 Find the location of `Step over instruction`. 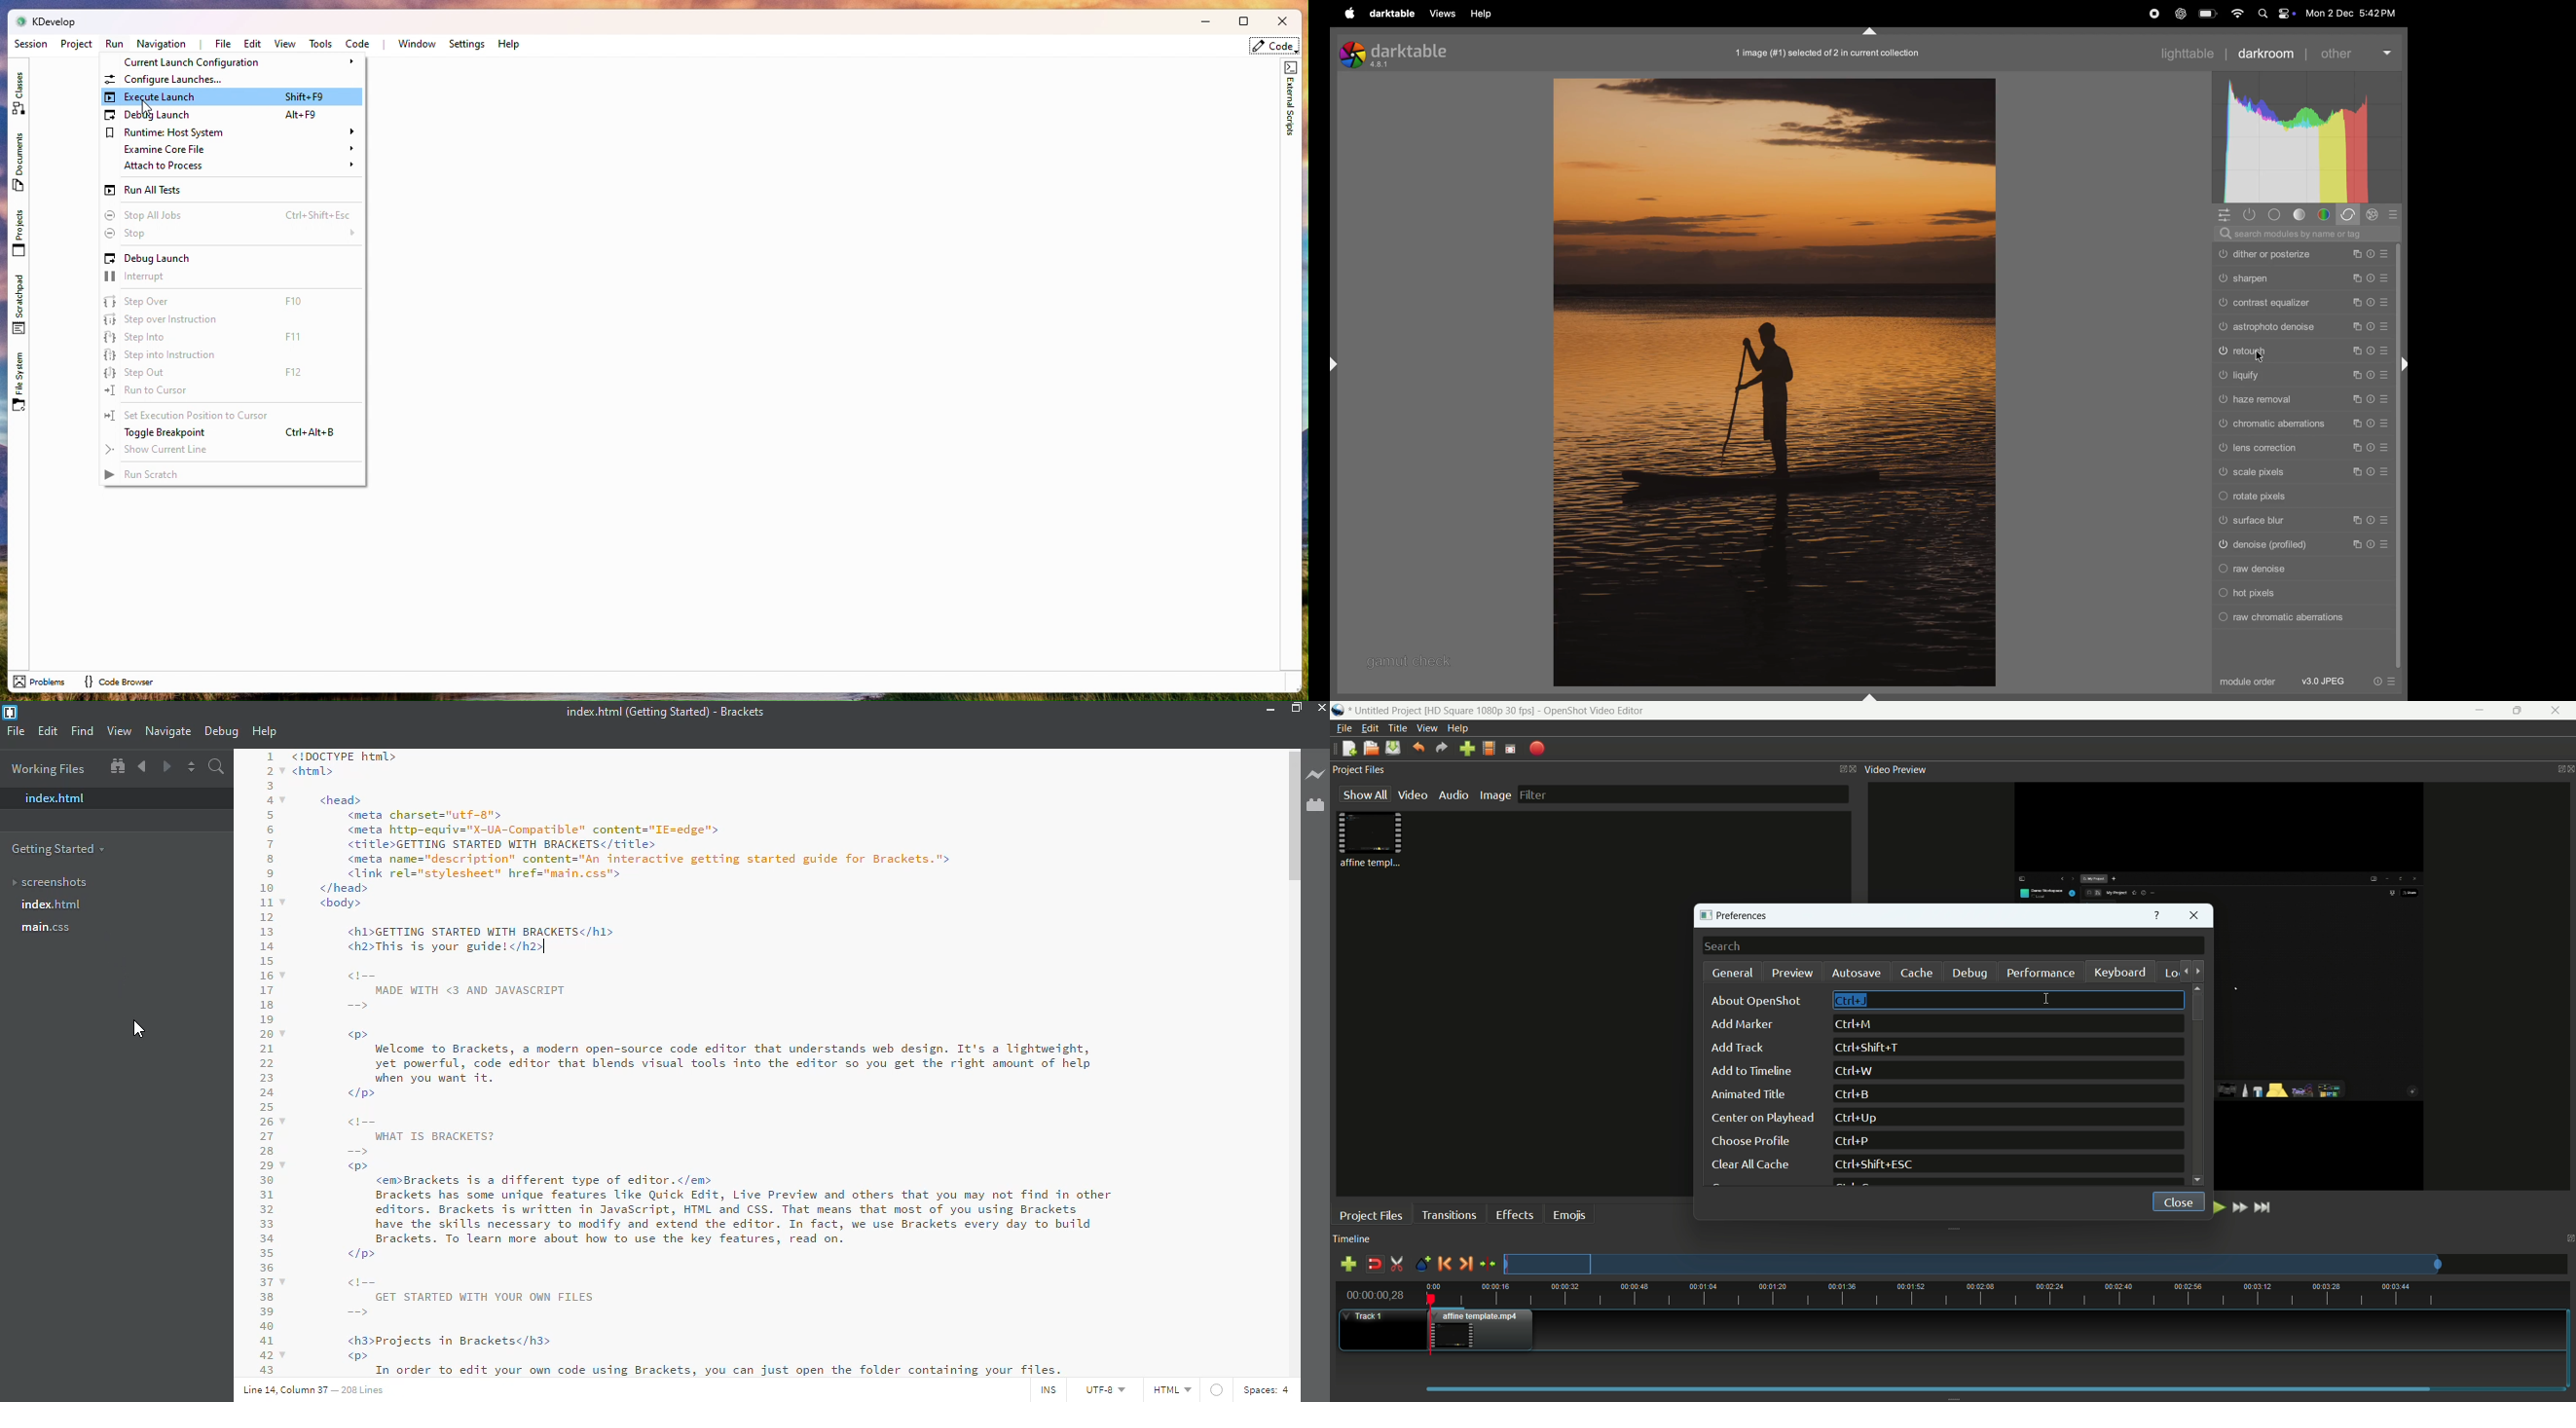

Step over instruction is located at coordinates (210, 319).